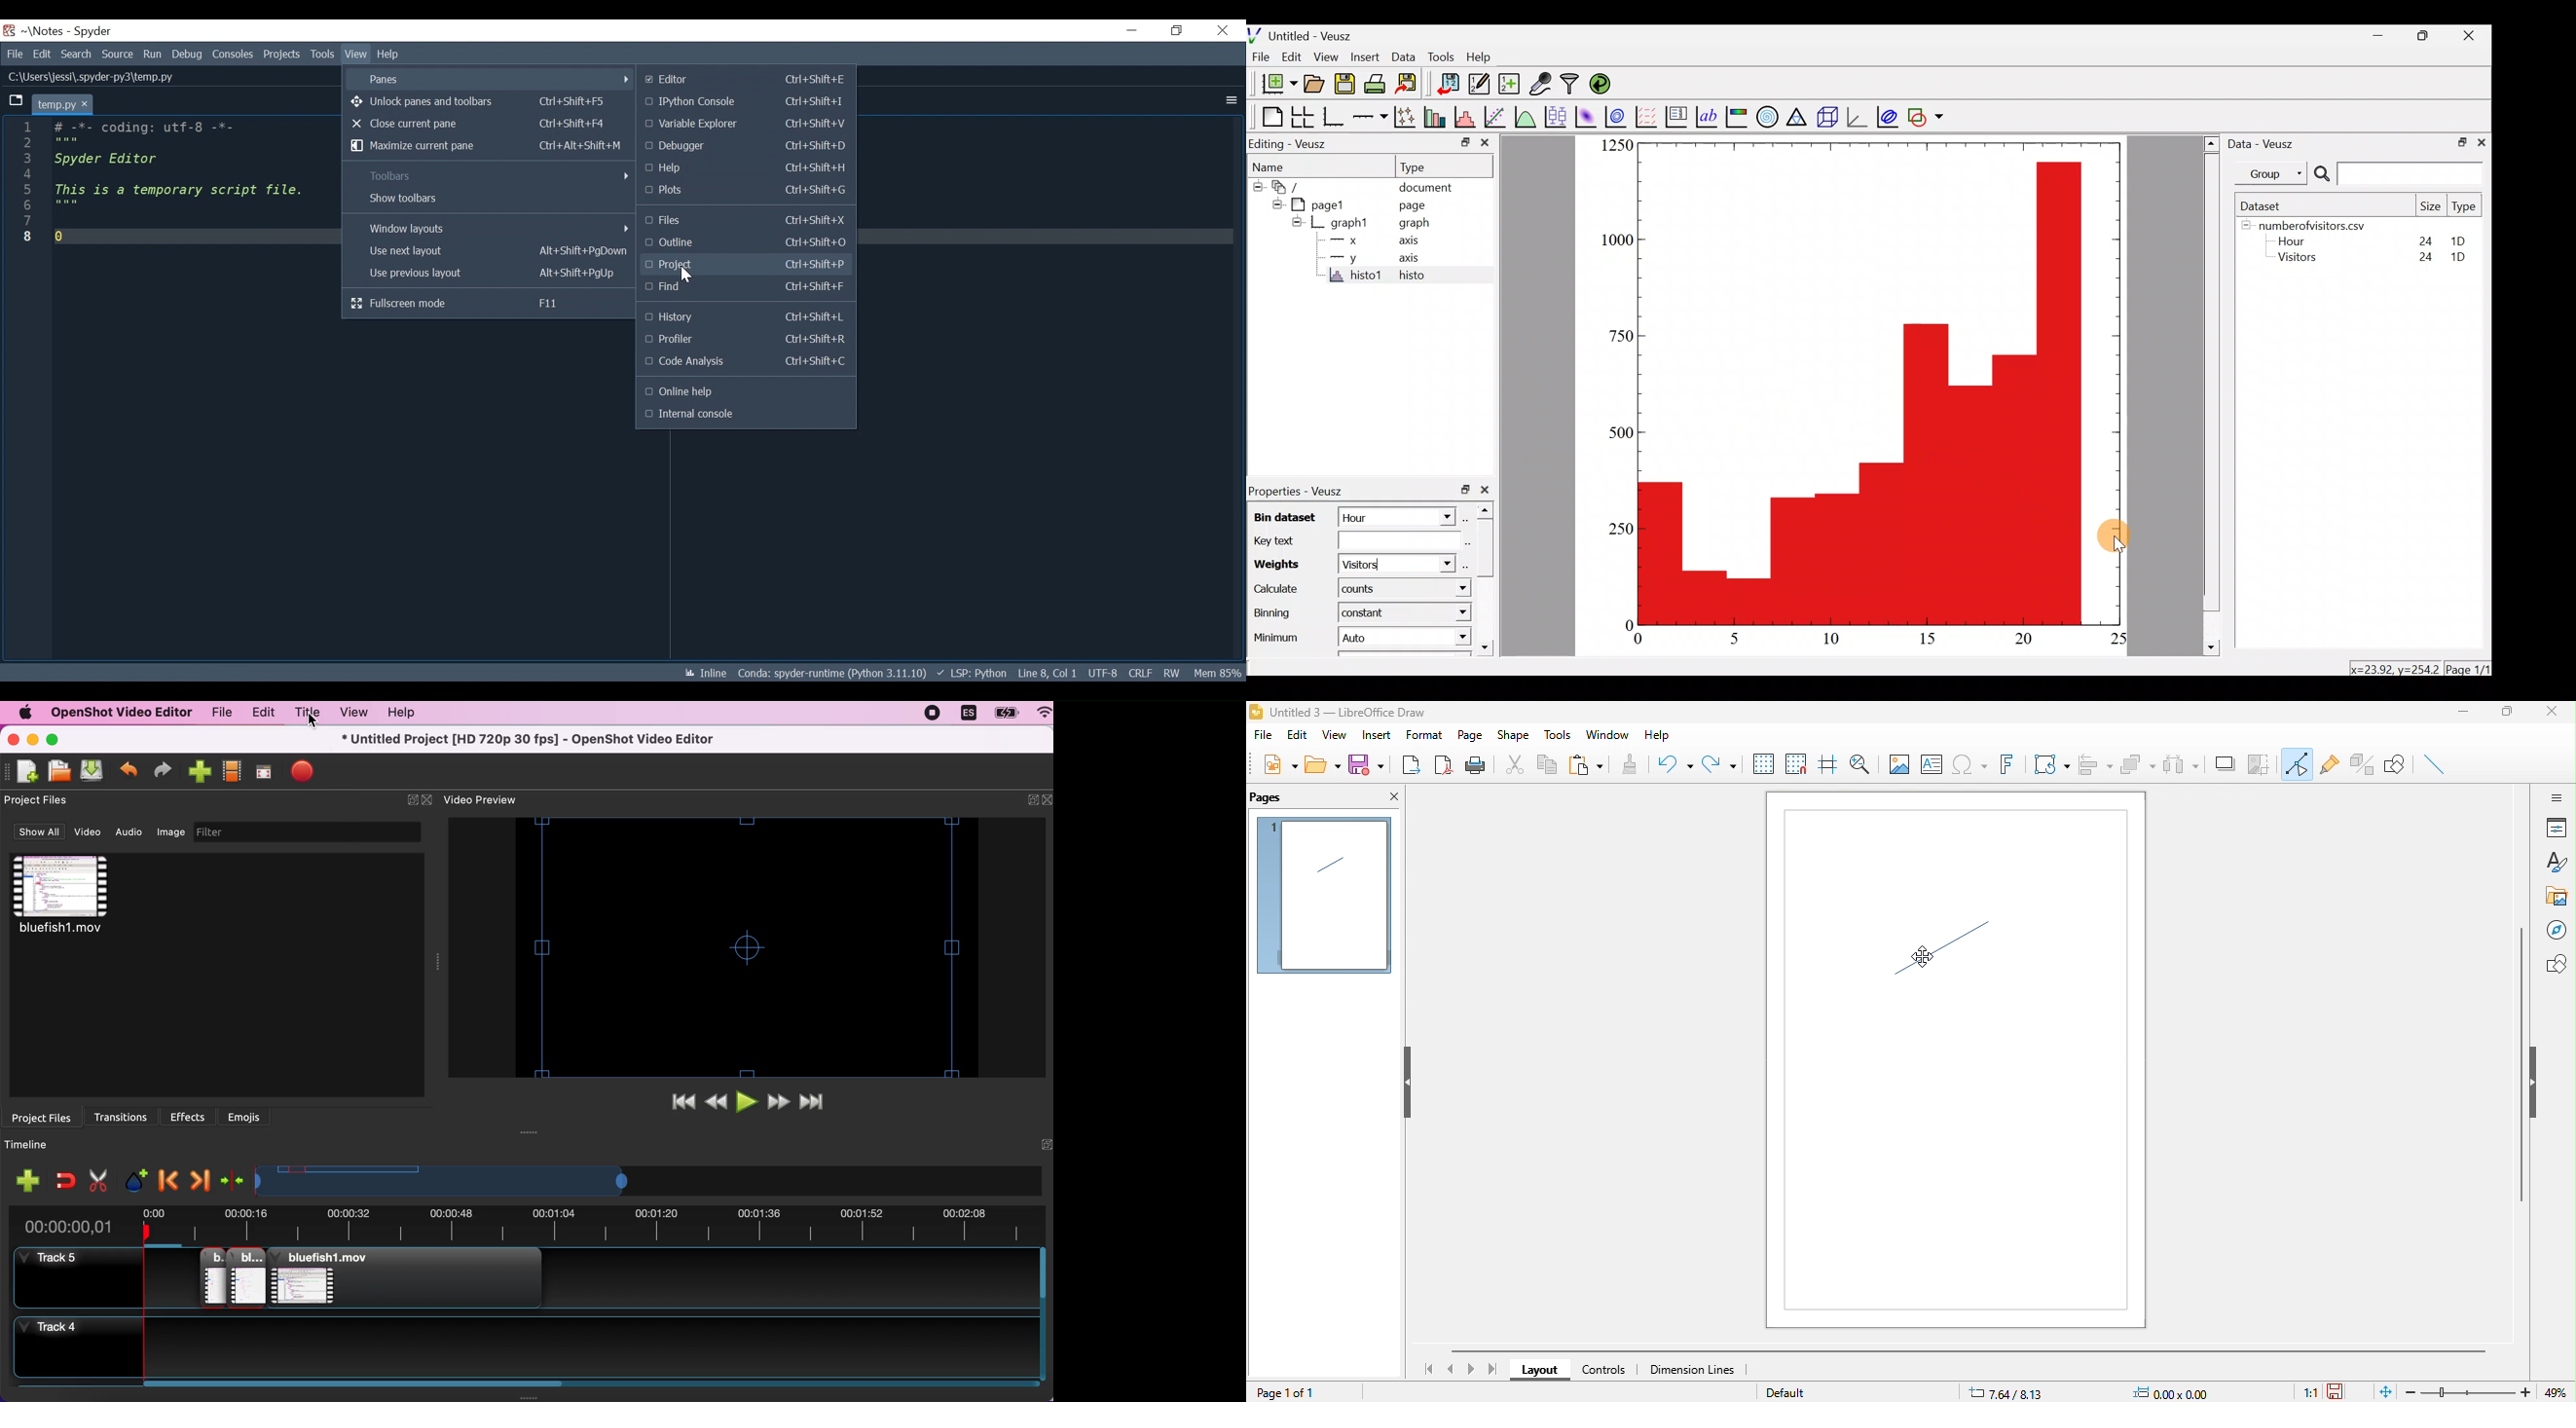 This screenshot has height=1428, width=2576. What do you see at coordinates (1515, 765) in the screenshot?
I see `cut` at bounding box center [1515, 765].